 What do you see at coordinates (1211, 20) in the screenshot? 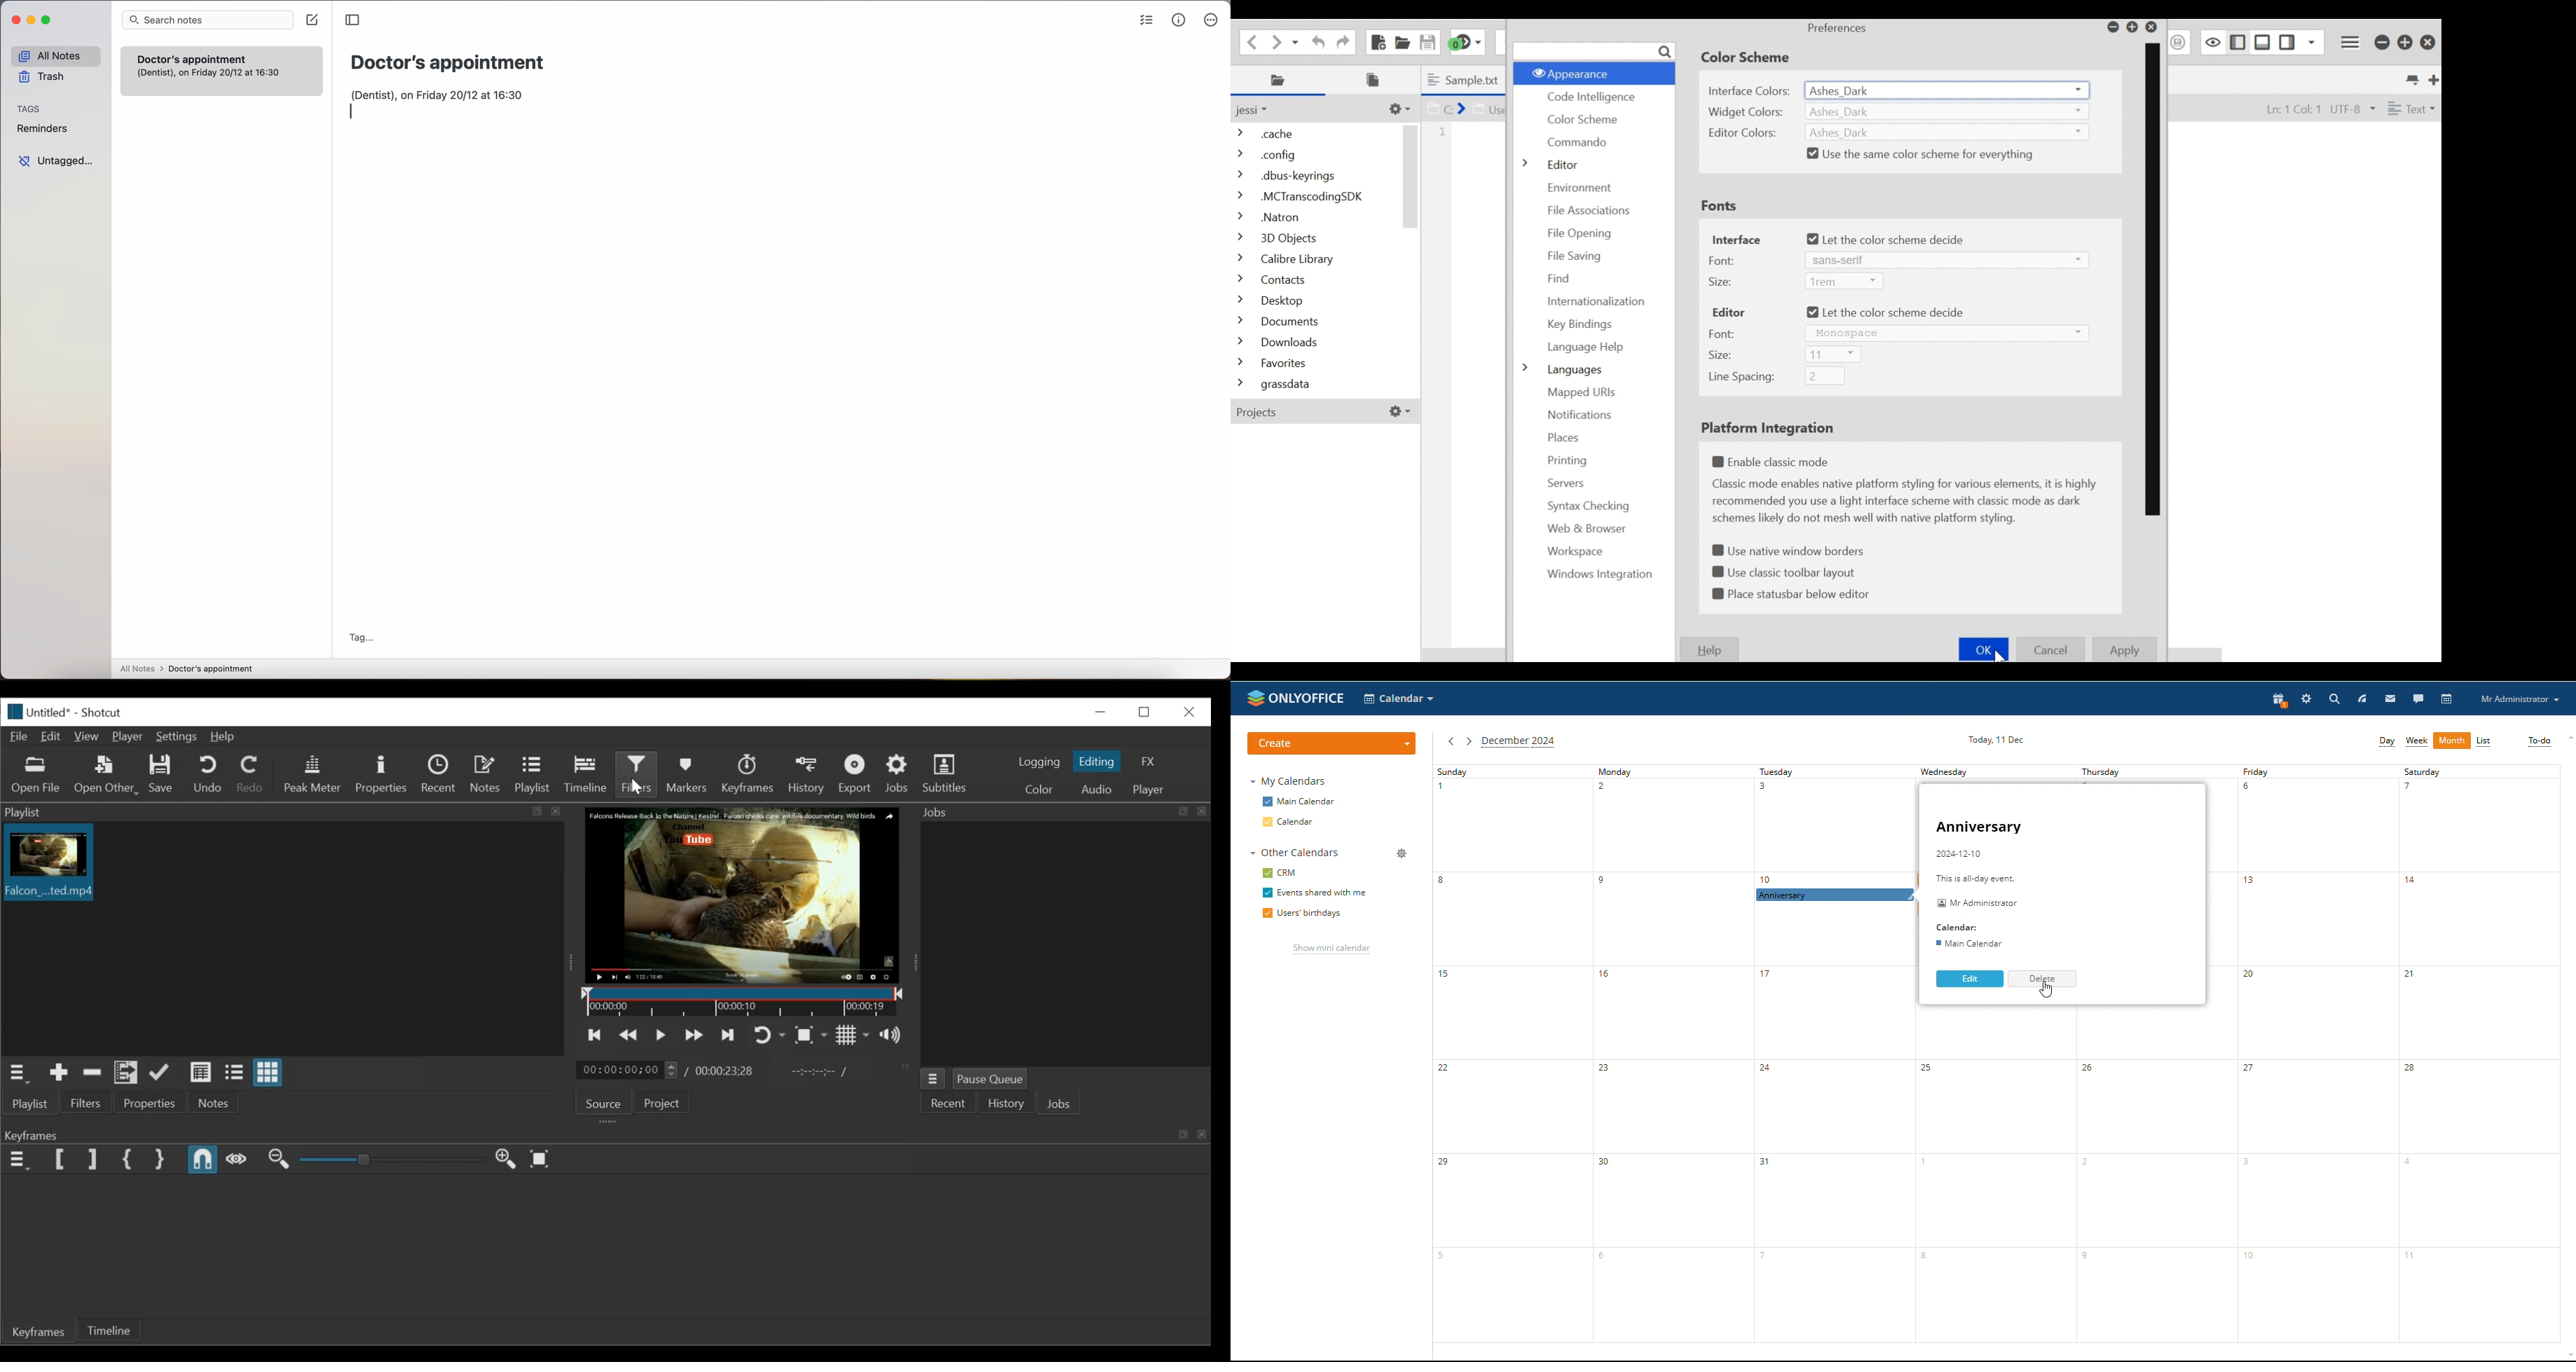
I see `more options` at bounding box center [1211, 20].